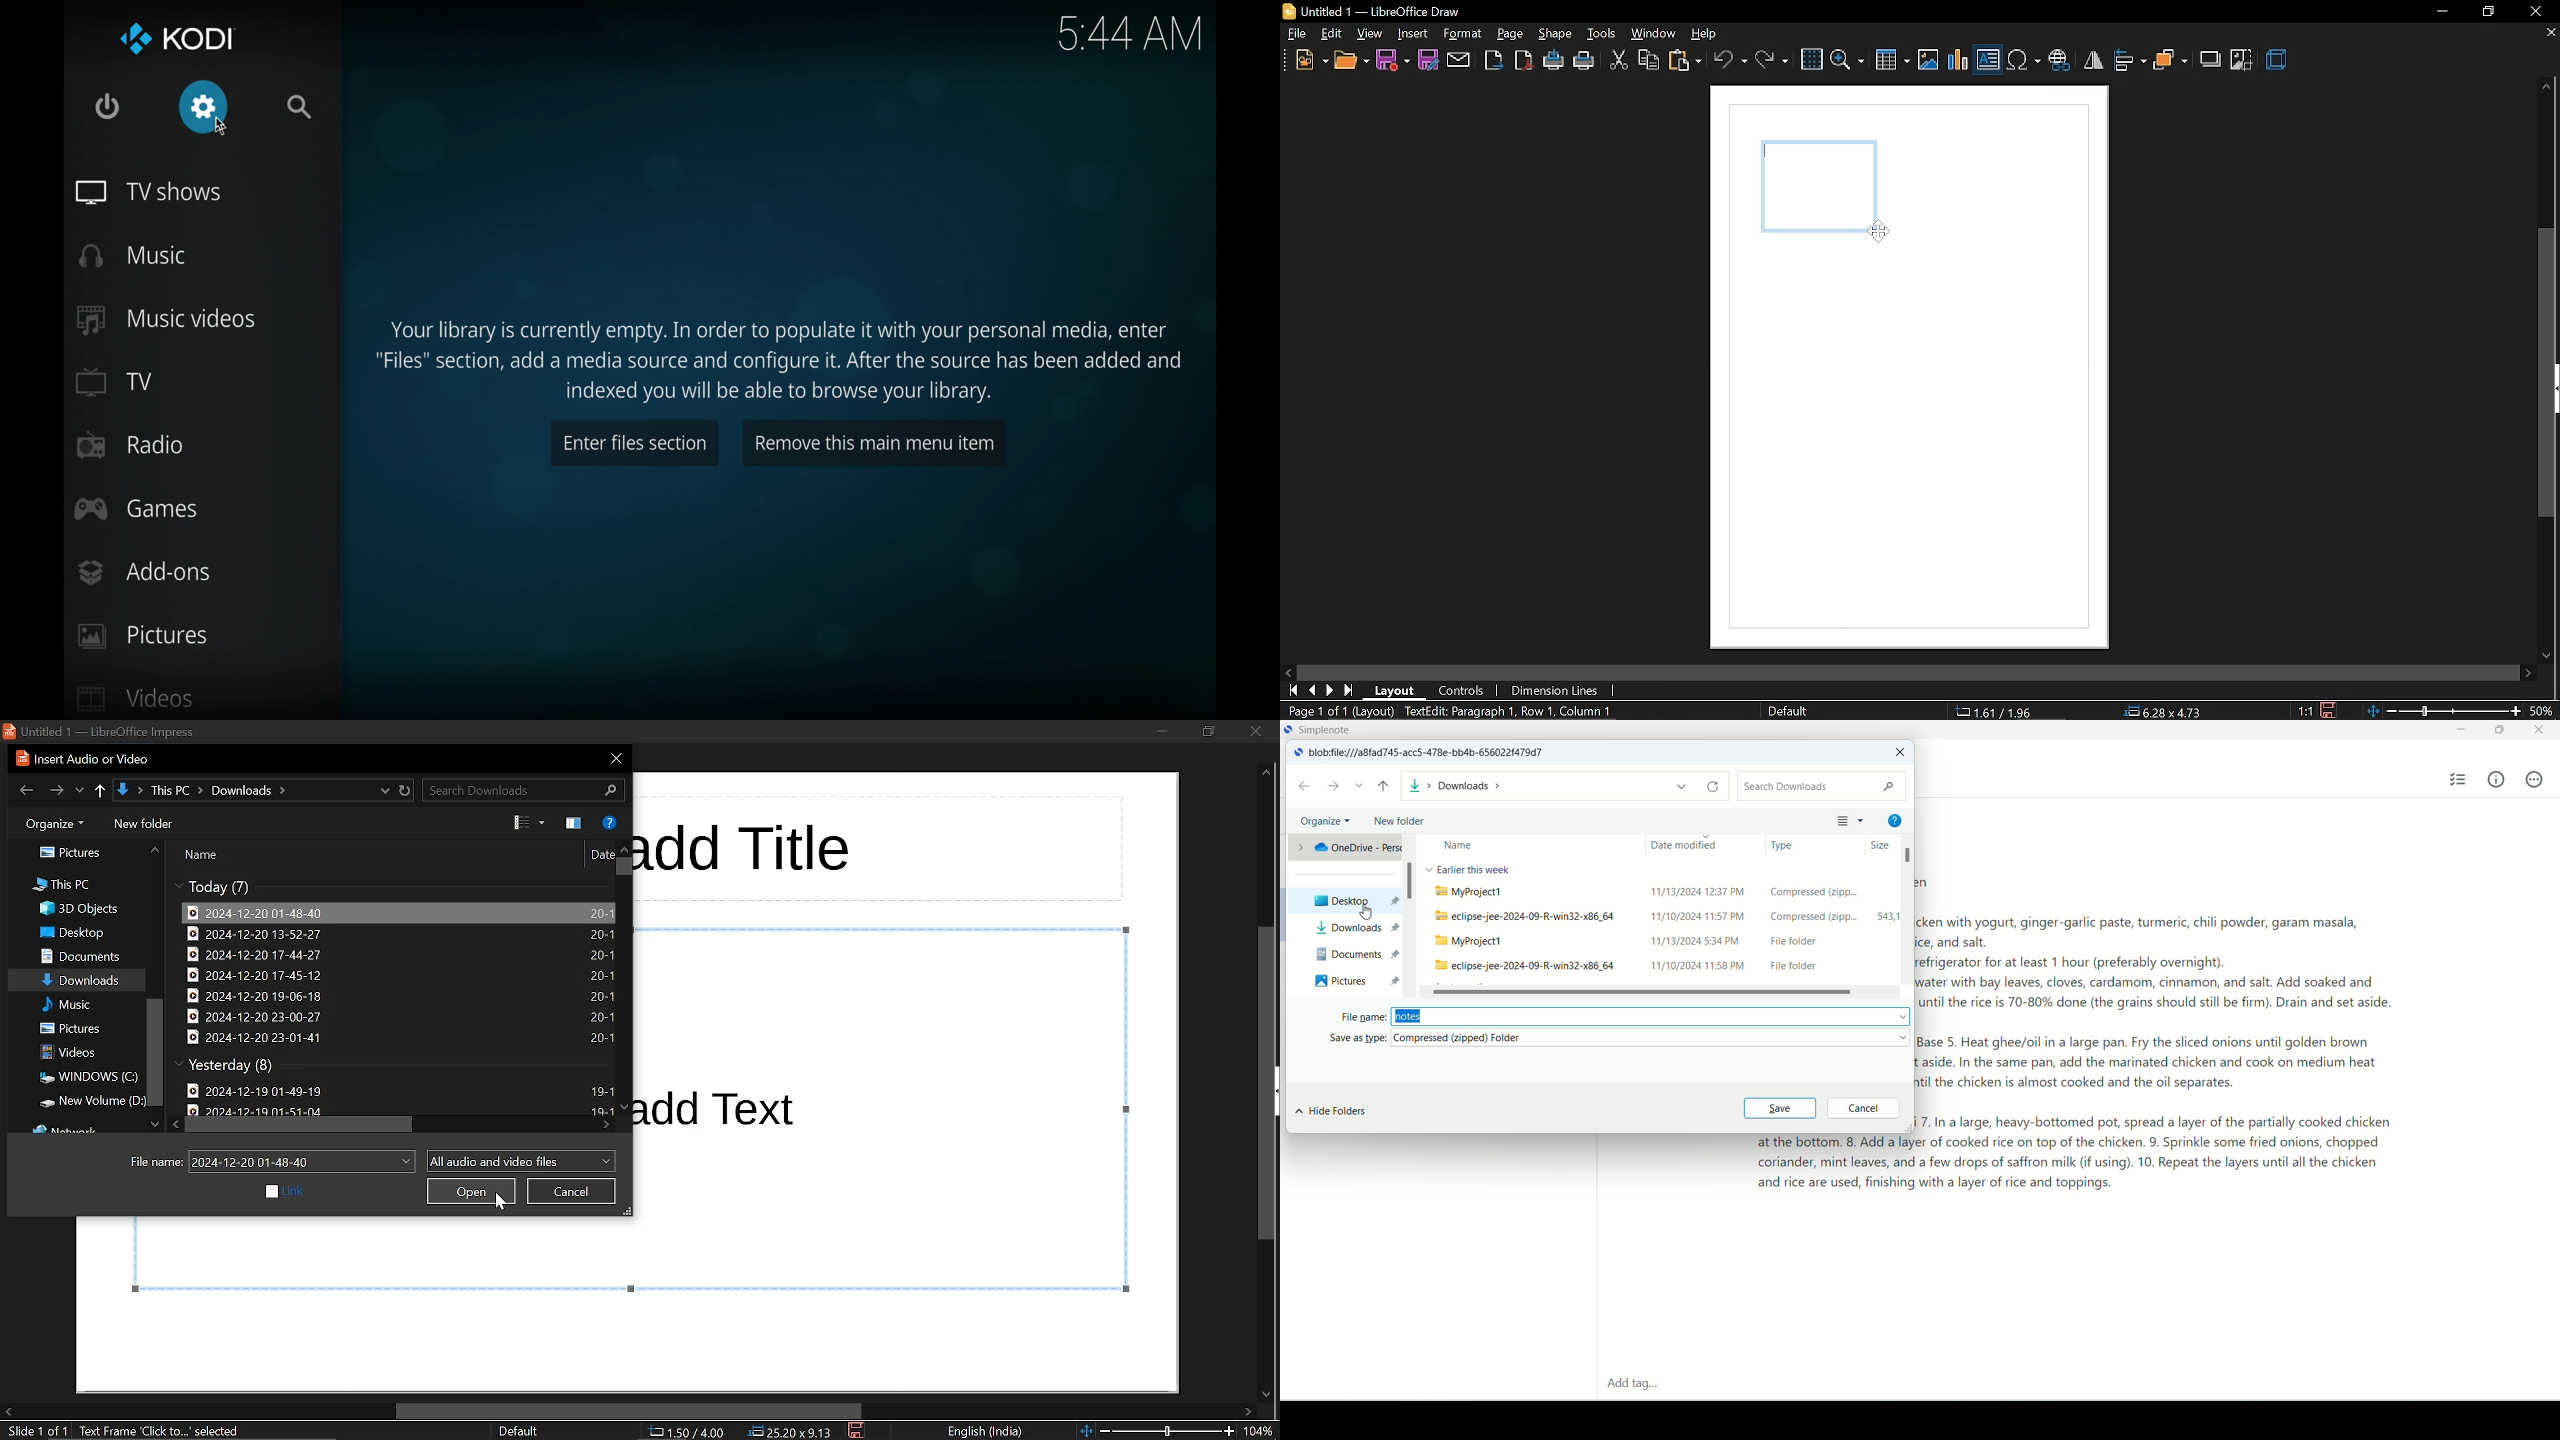 Image resolution: width=2576 pixels, height=1456 pixels. I want to click on size, so click(1873, 846).